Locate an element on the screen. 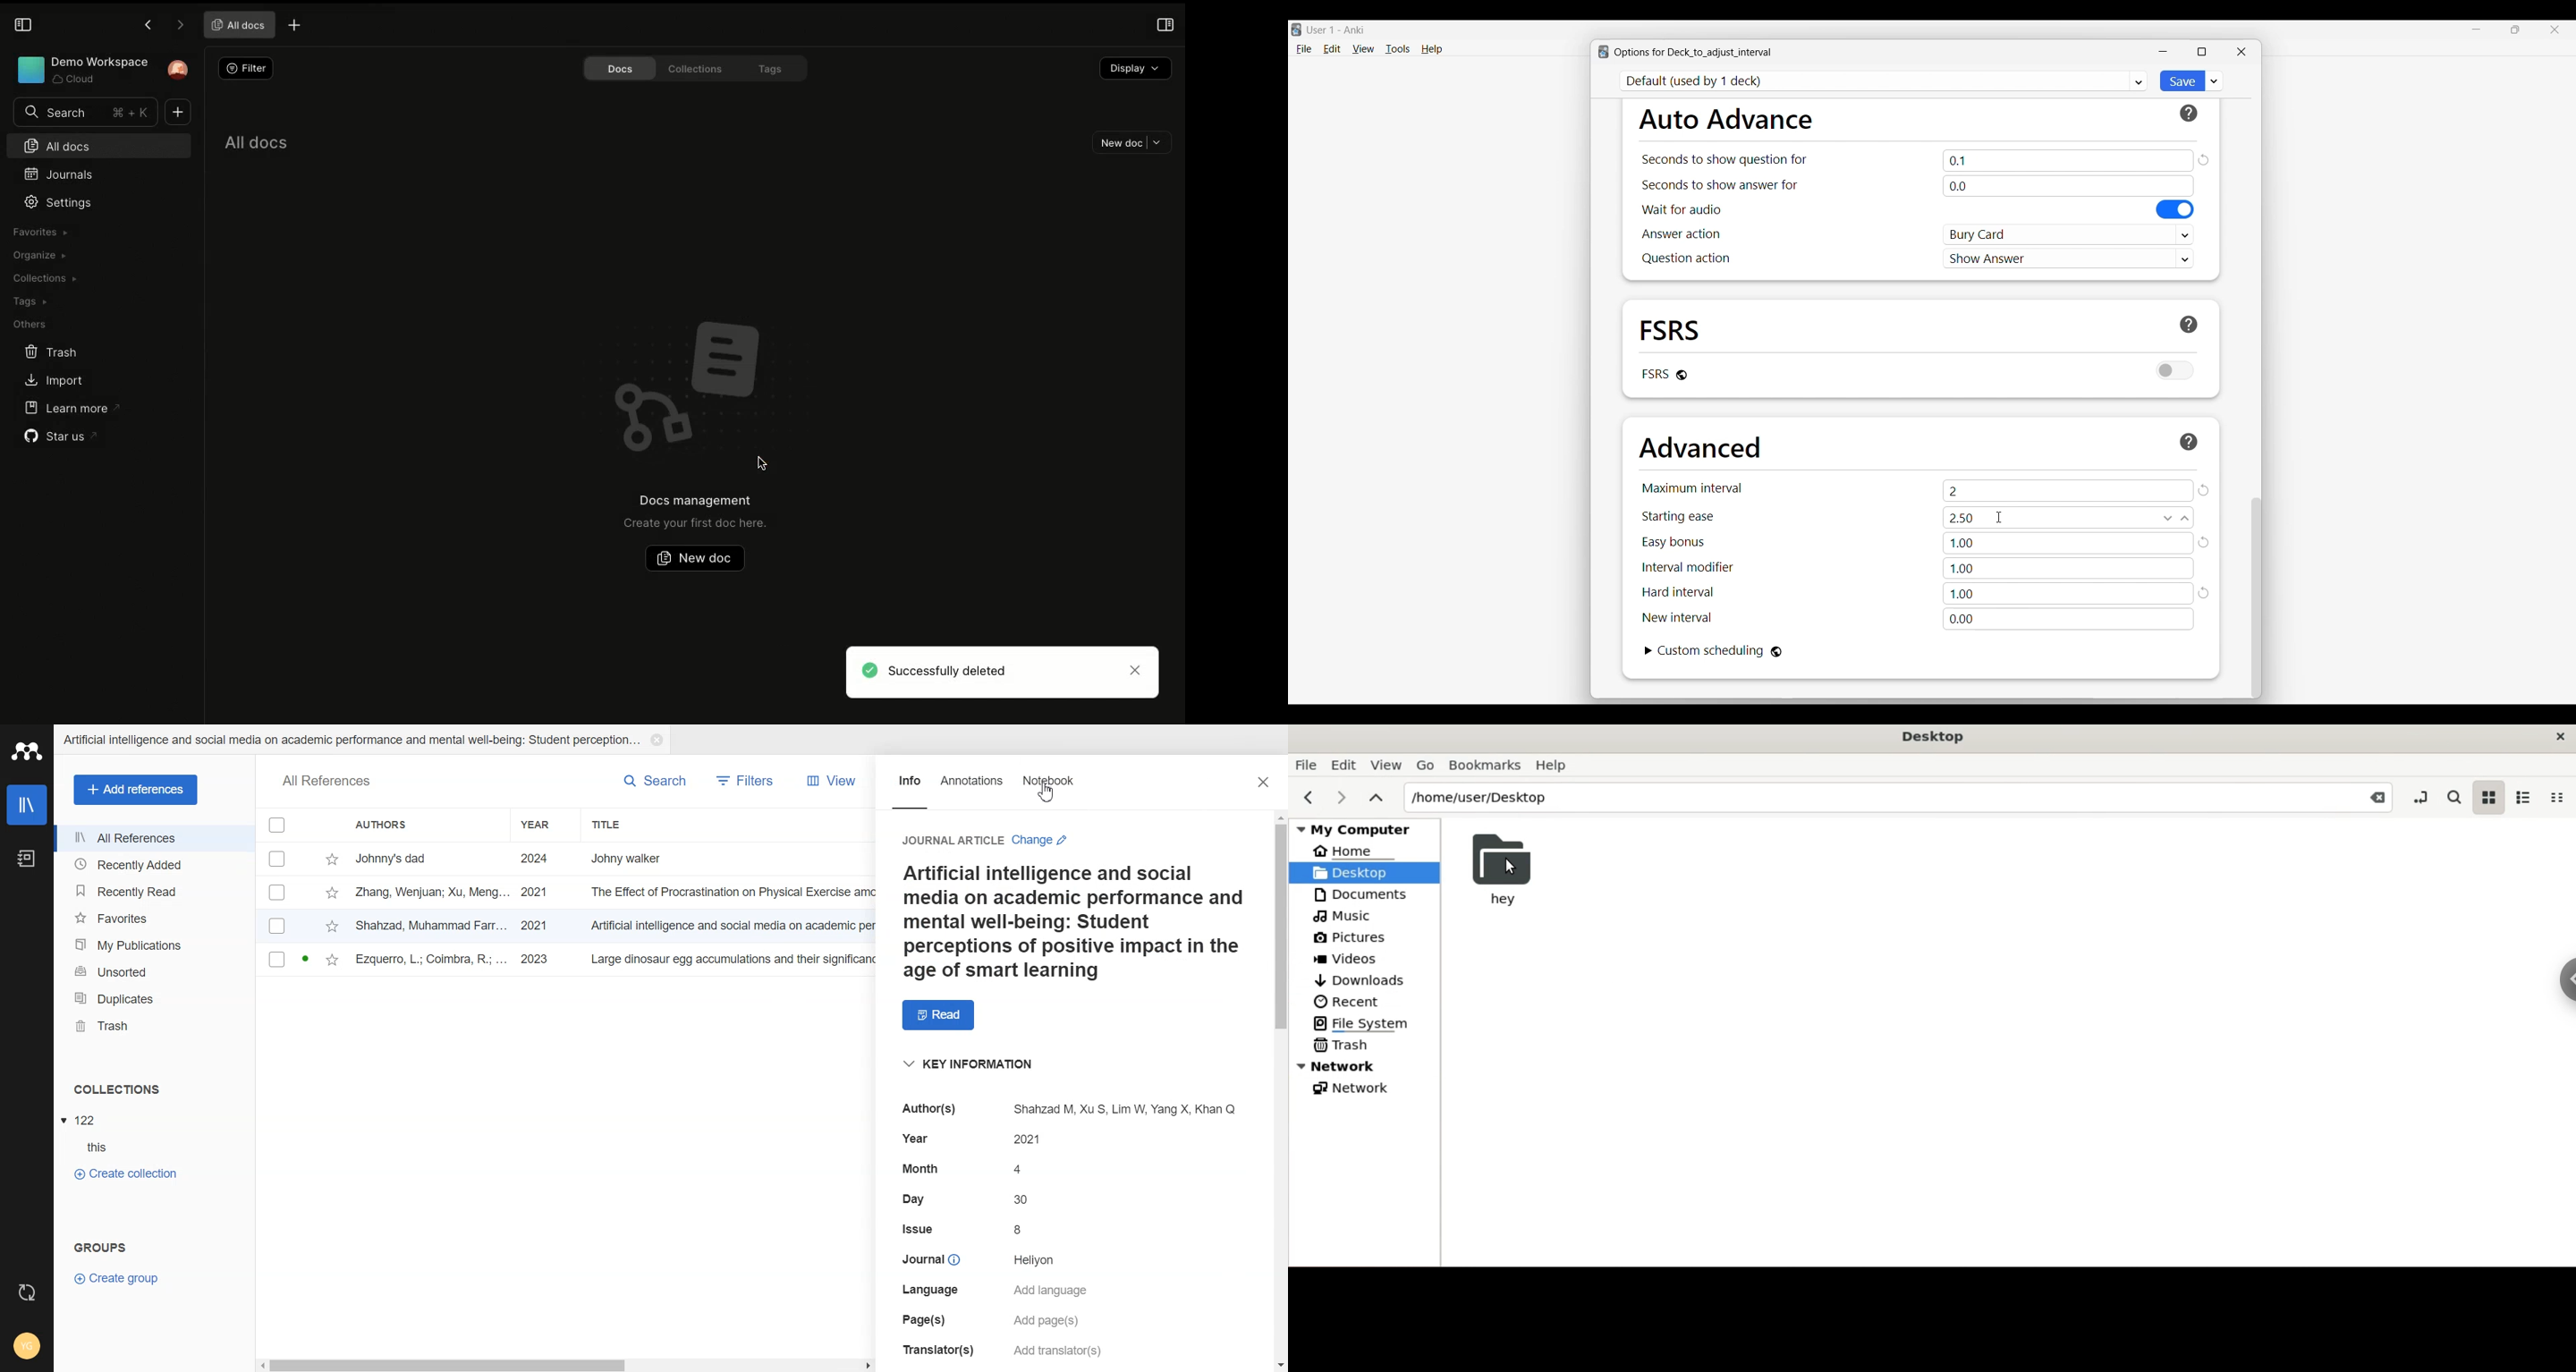  Title is located at coordinates (634, 824).